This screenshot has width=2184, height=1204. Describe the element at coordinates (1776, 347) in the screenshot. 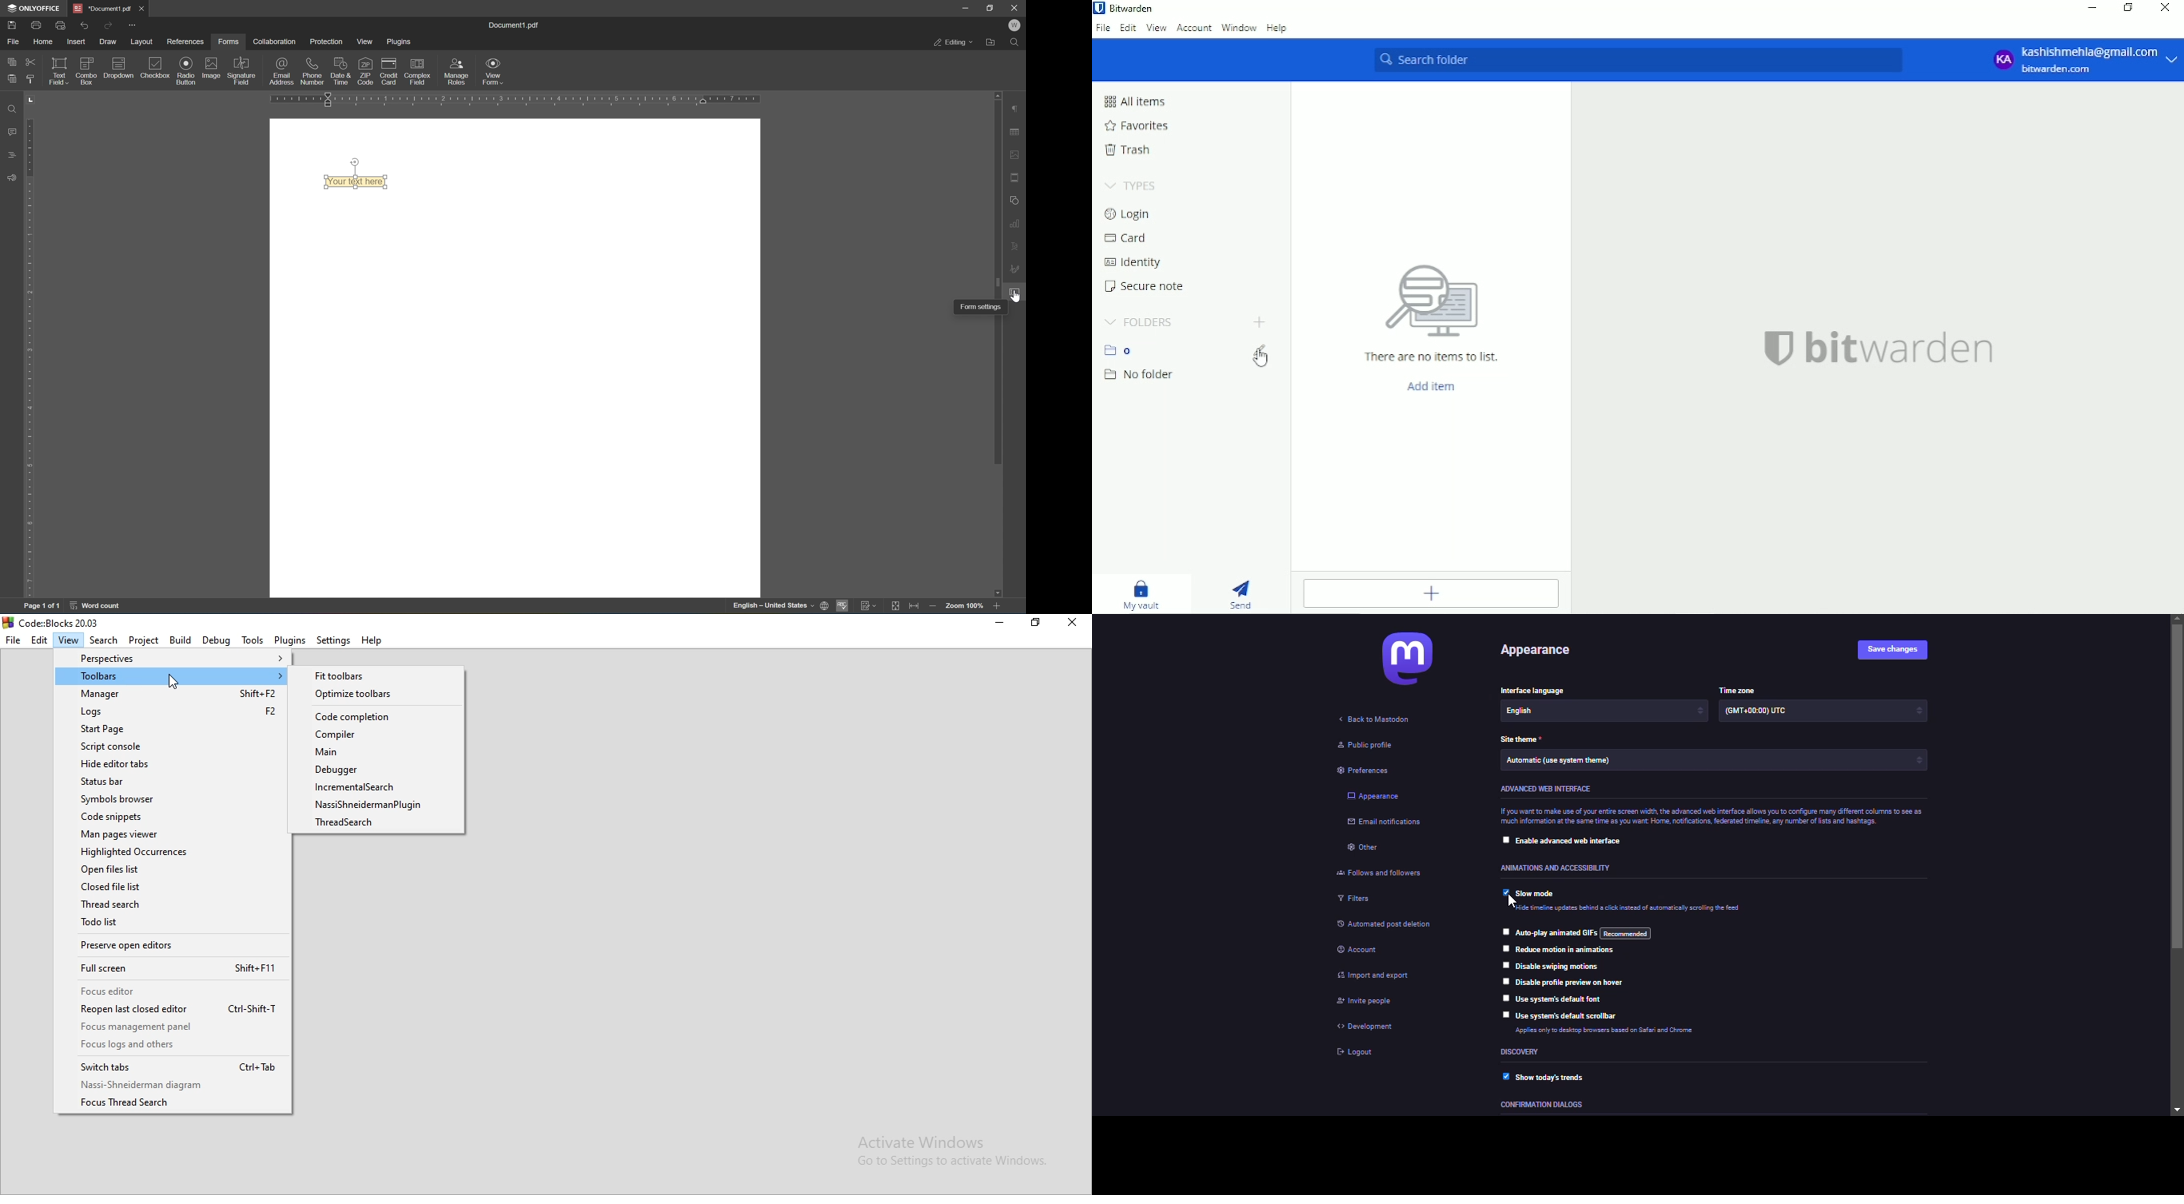

I see `bitwarden logo` at that location.